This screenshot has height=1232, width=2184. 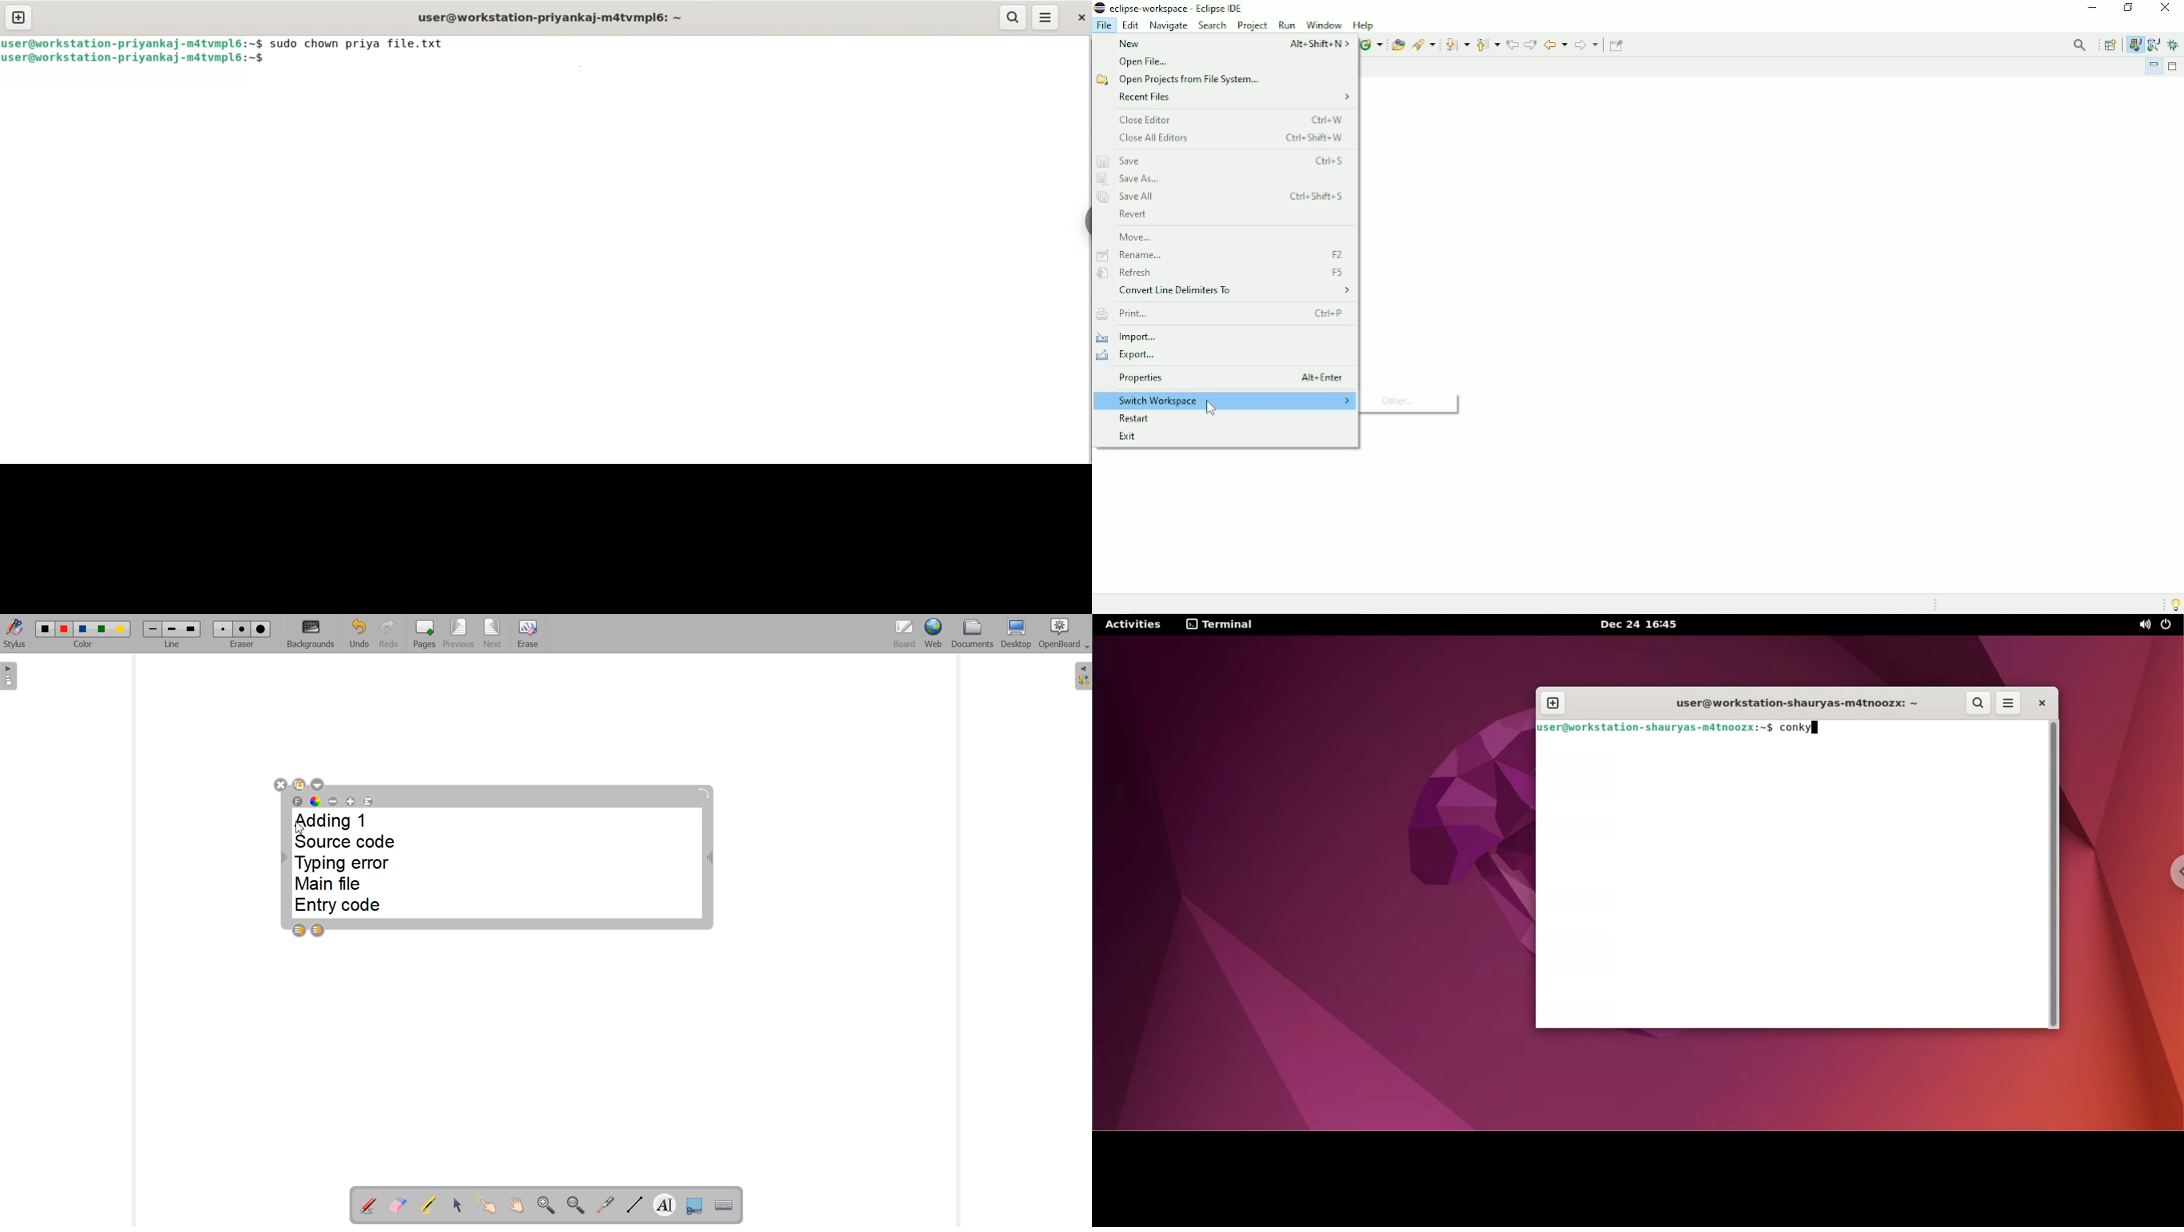 I want to click on Back, so click(x=1555, y=43).